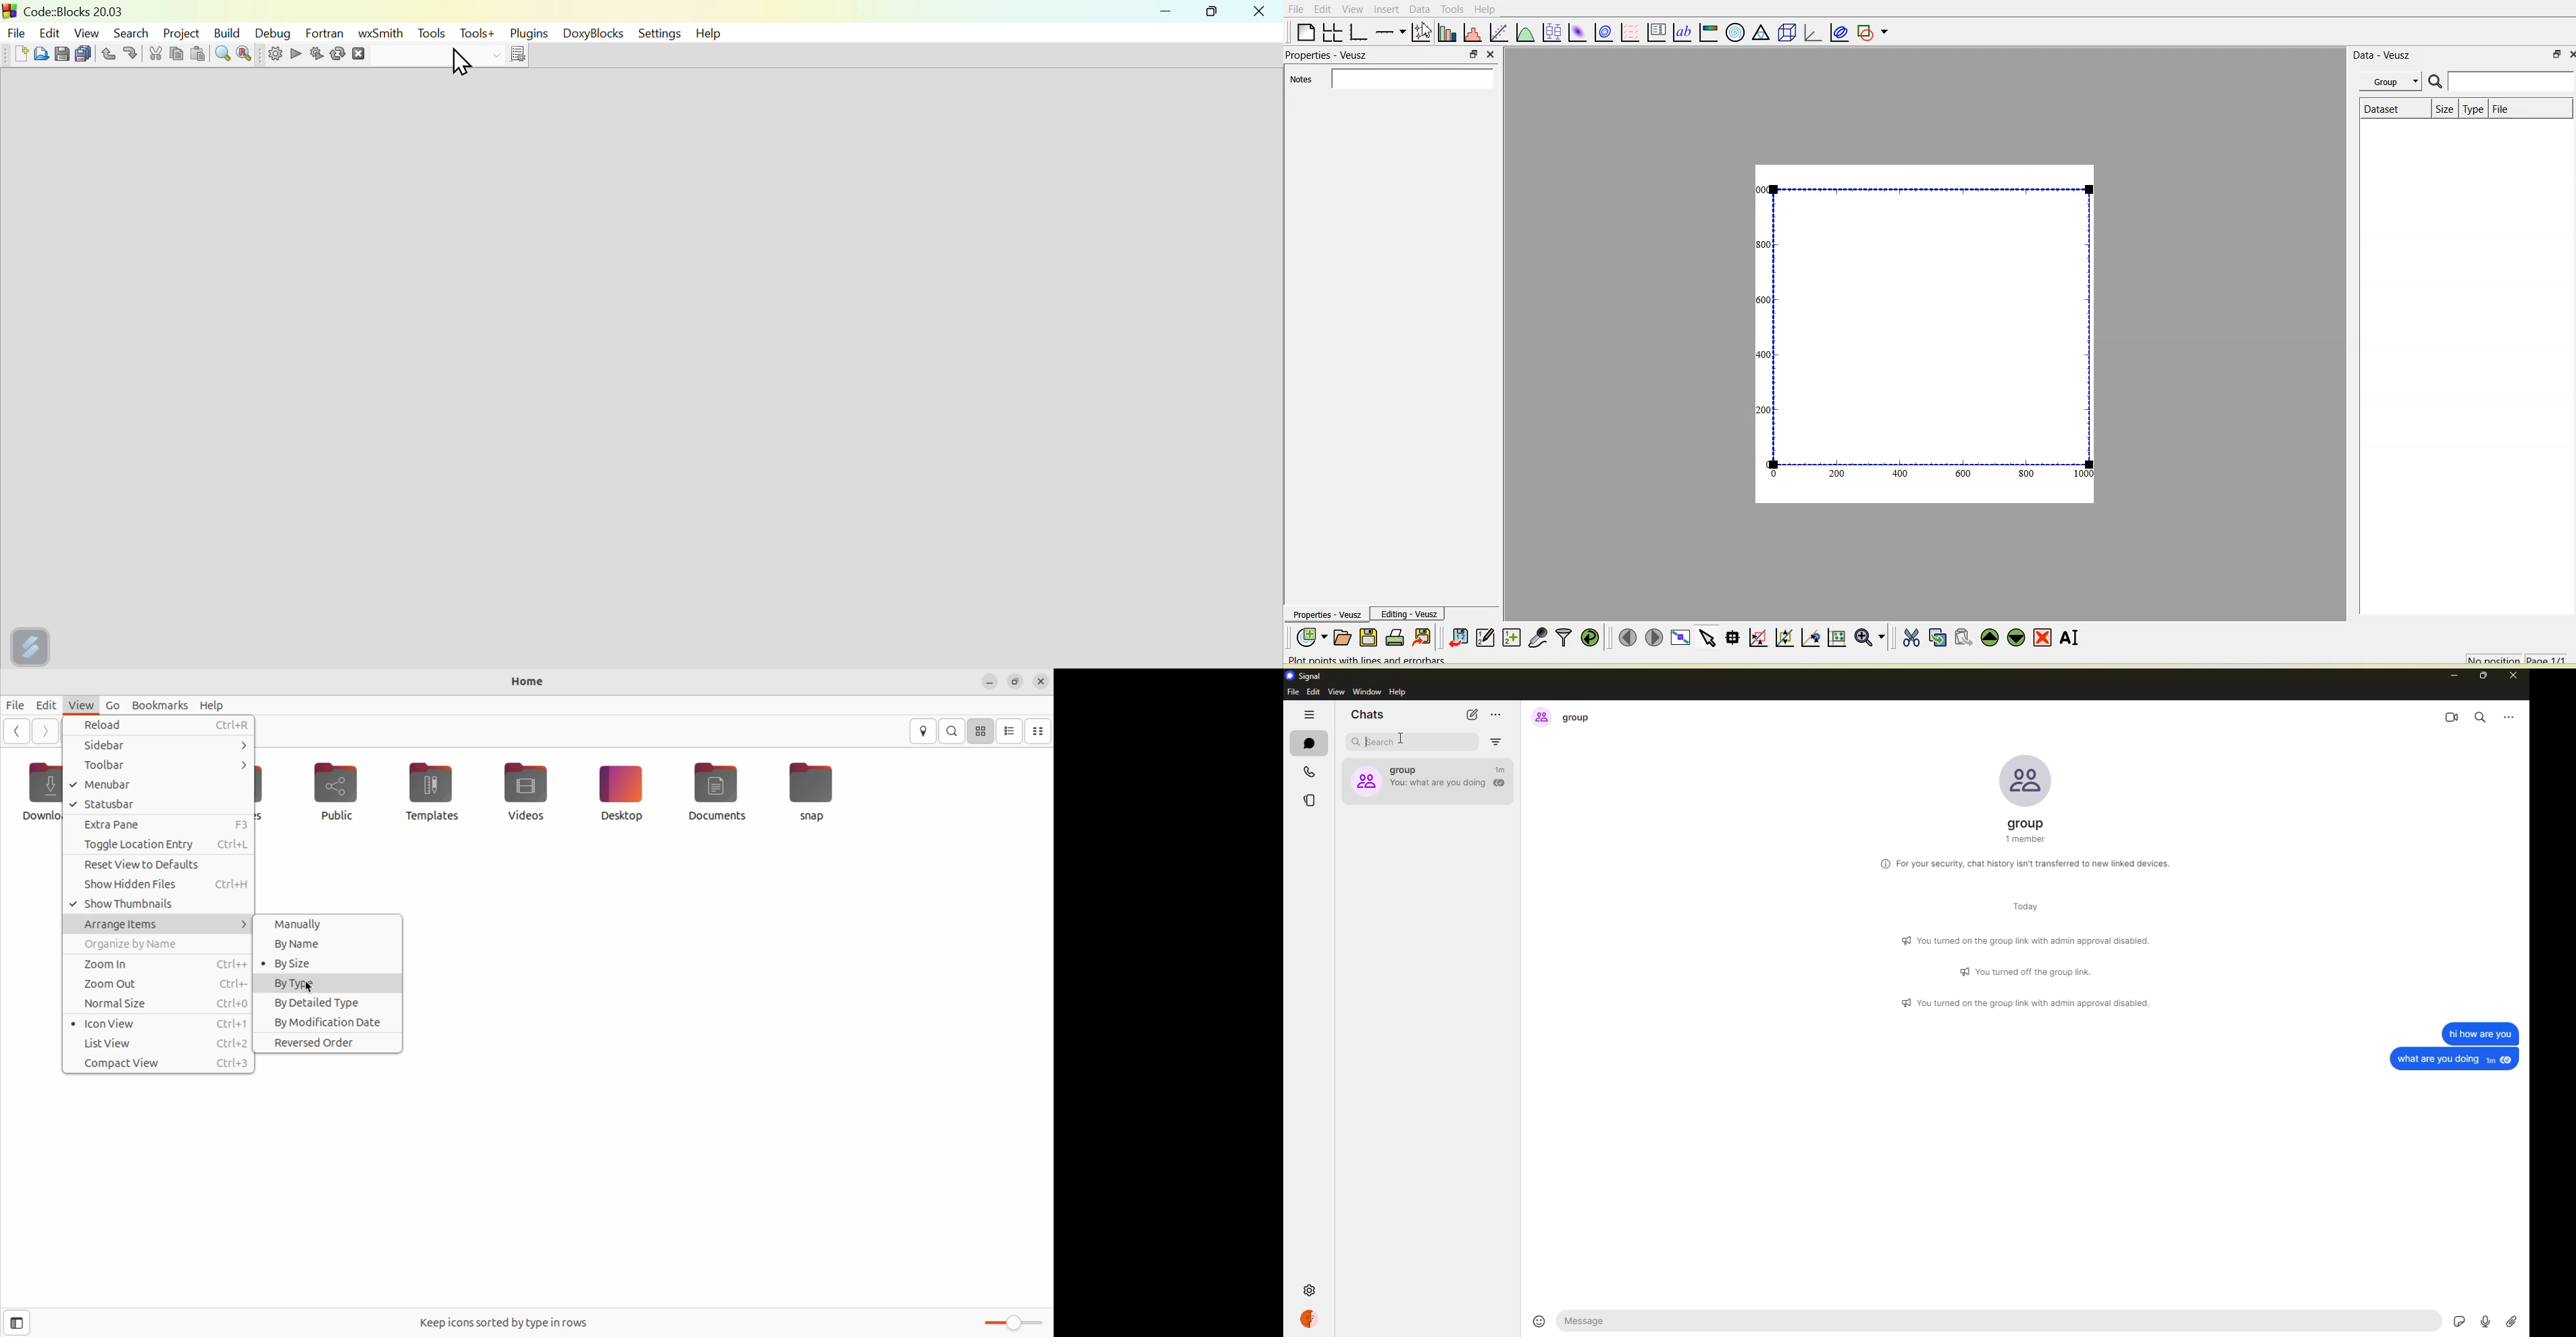  I want to click on Fortran, so click(325, 33).